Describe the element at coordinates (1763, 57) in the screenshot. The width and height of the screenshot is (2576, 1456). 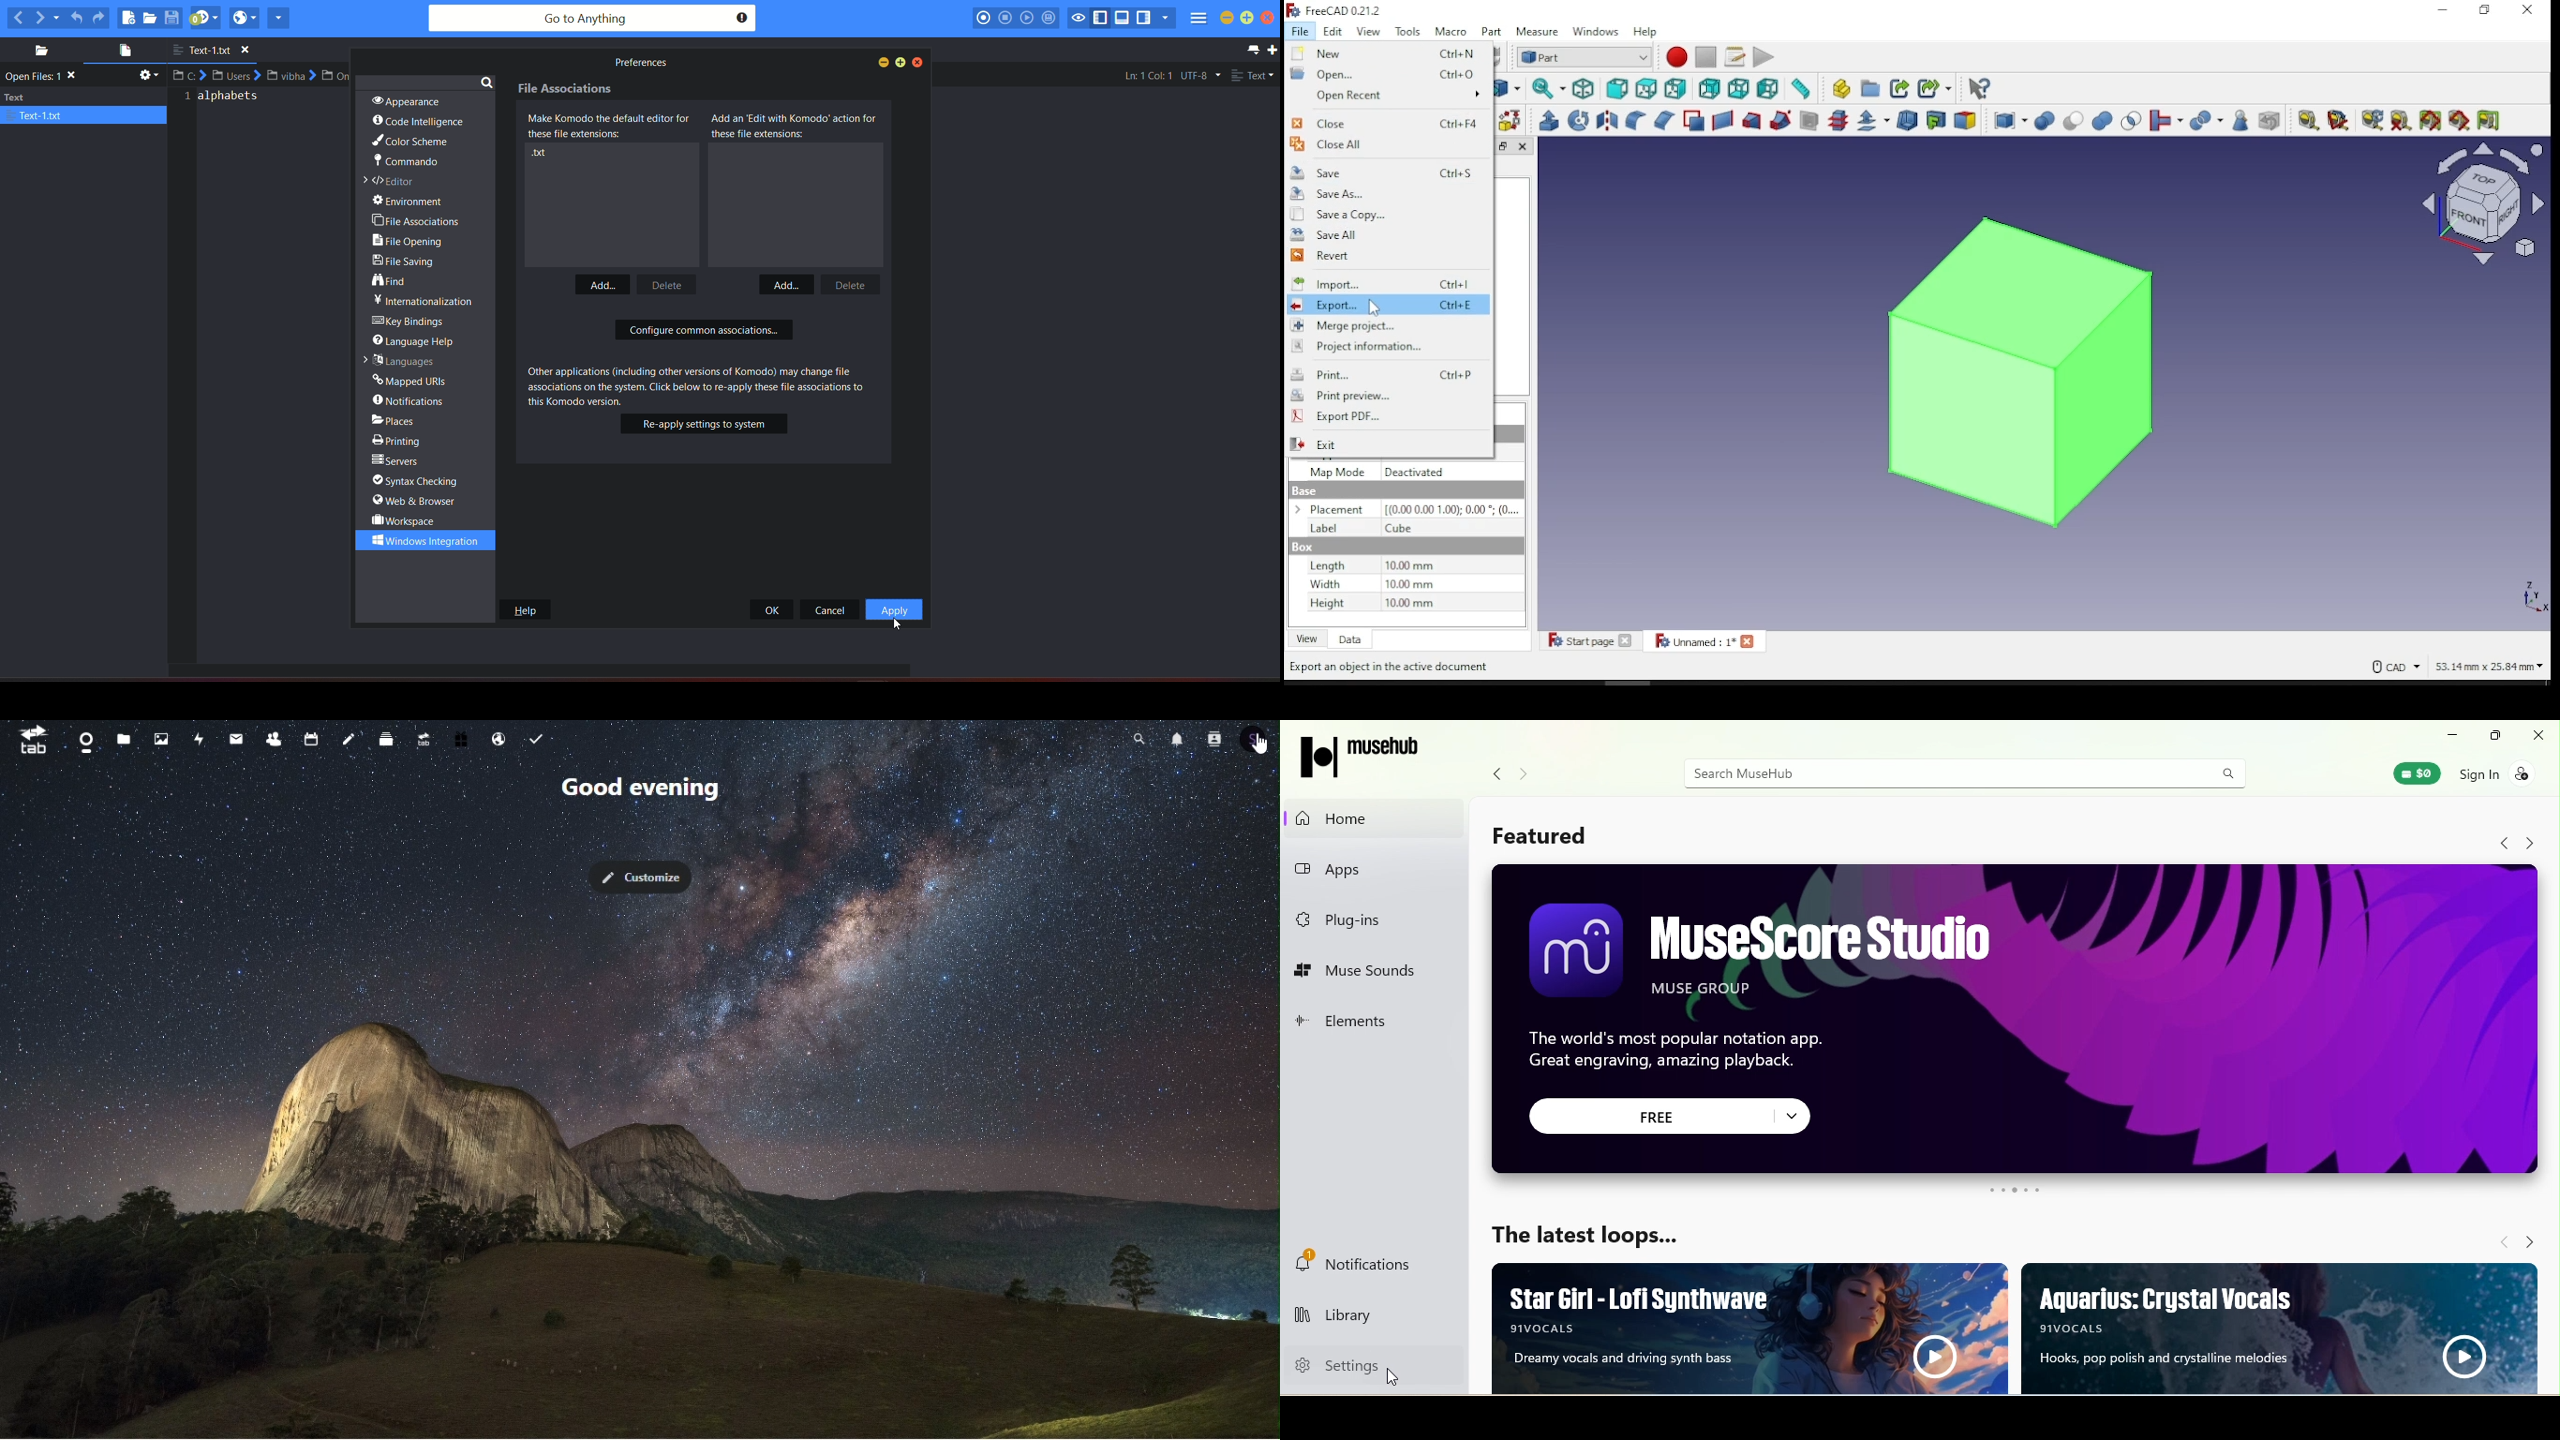
I see `execute macro` at that location.